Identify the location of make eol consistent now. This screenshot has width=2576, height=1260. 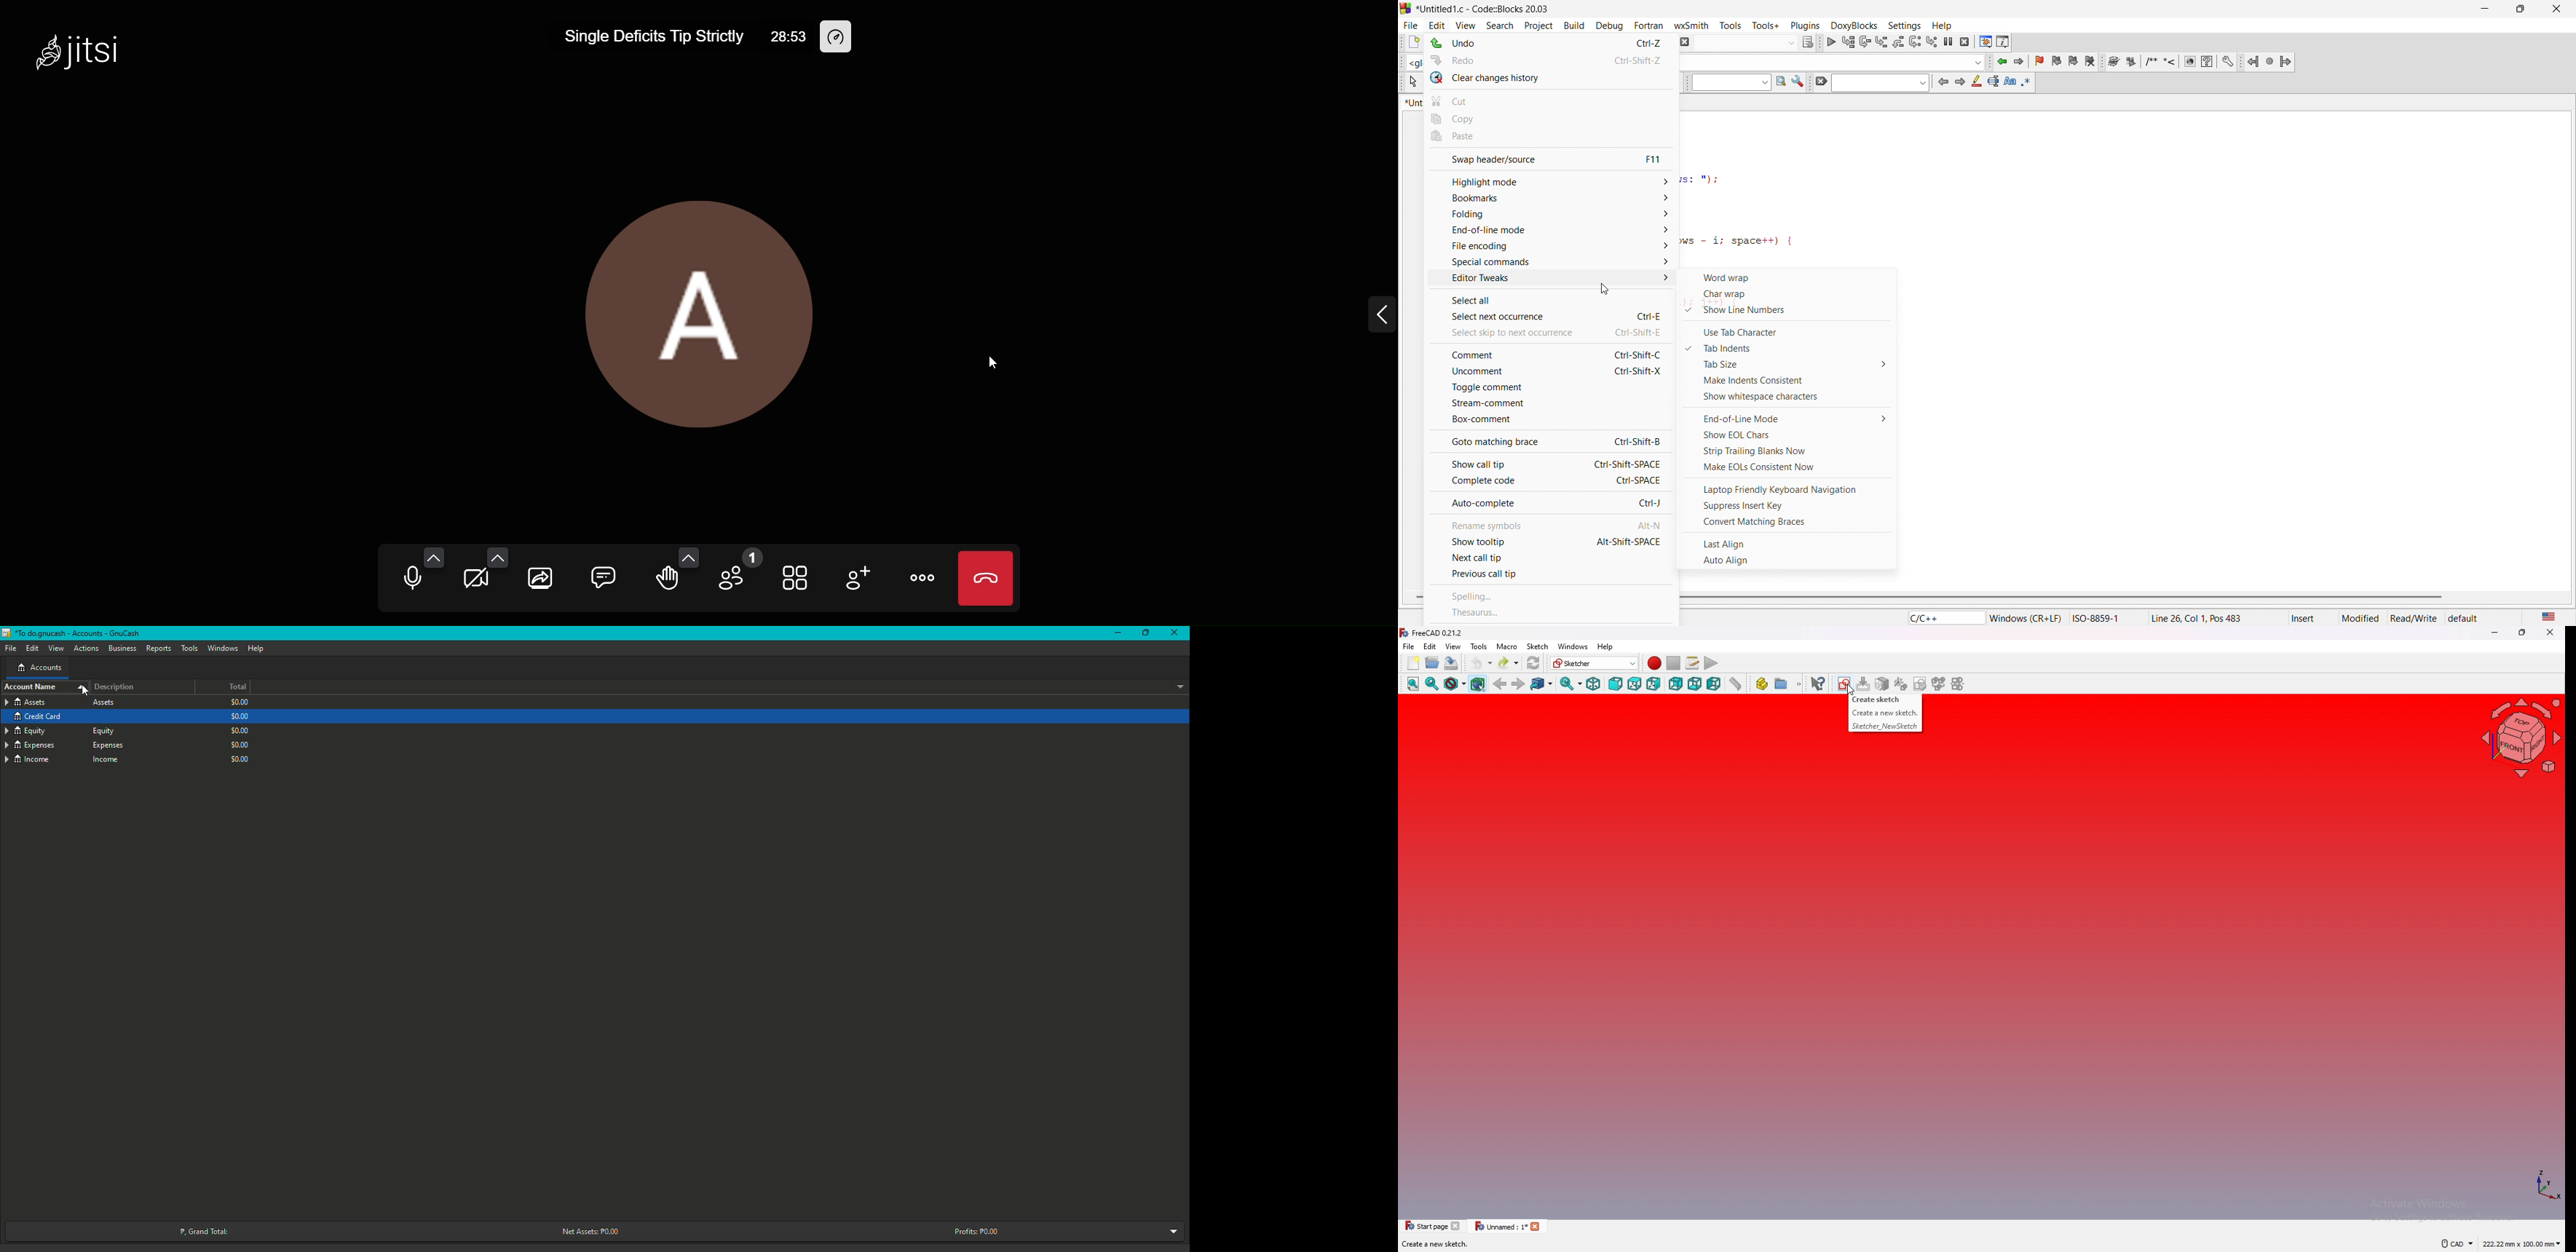
(1790, 468).